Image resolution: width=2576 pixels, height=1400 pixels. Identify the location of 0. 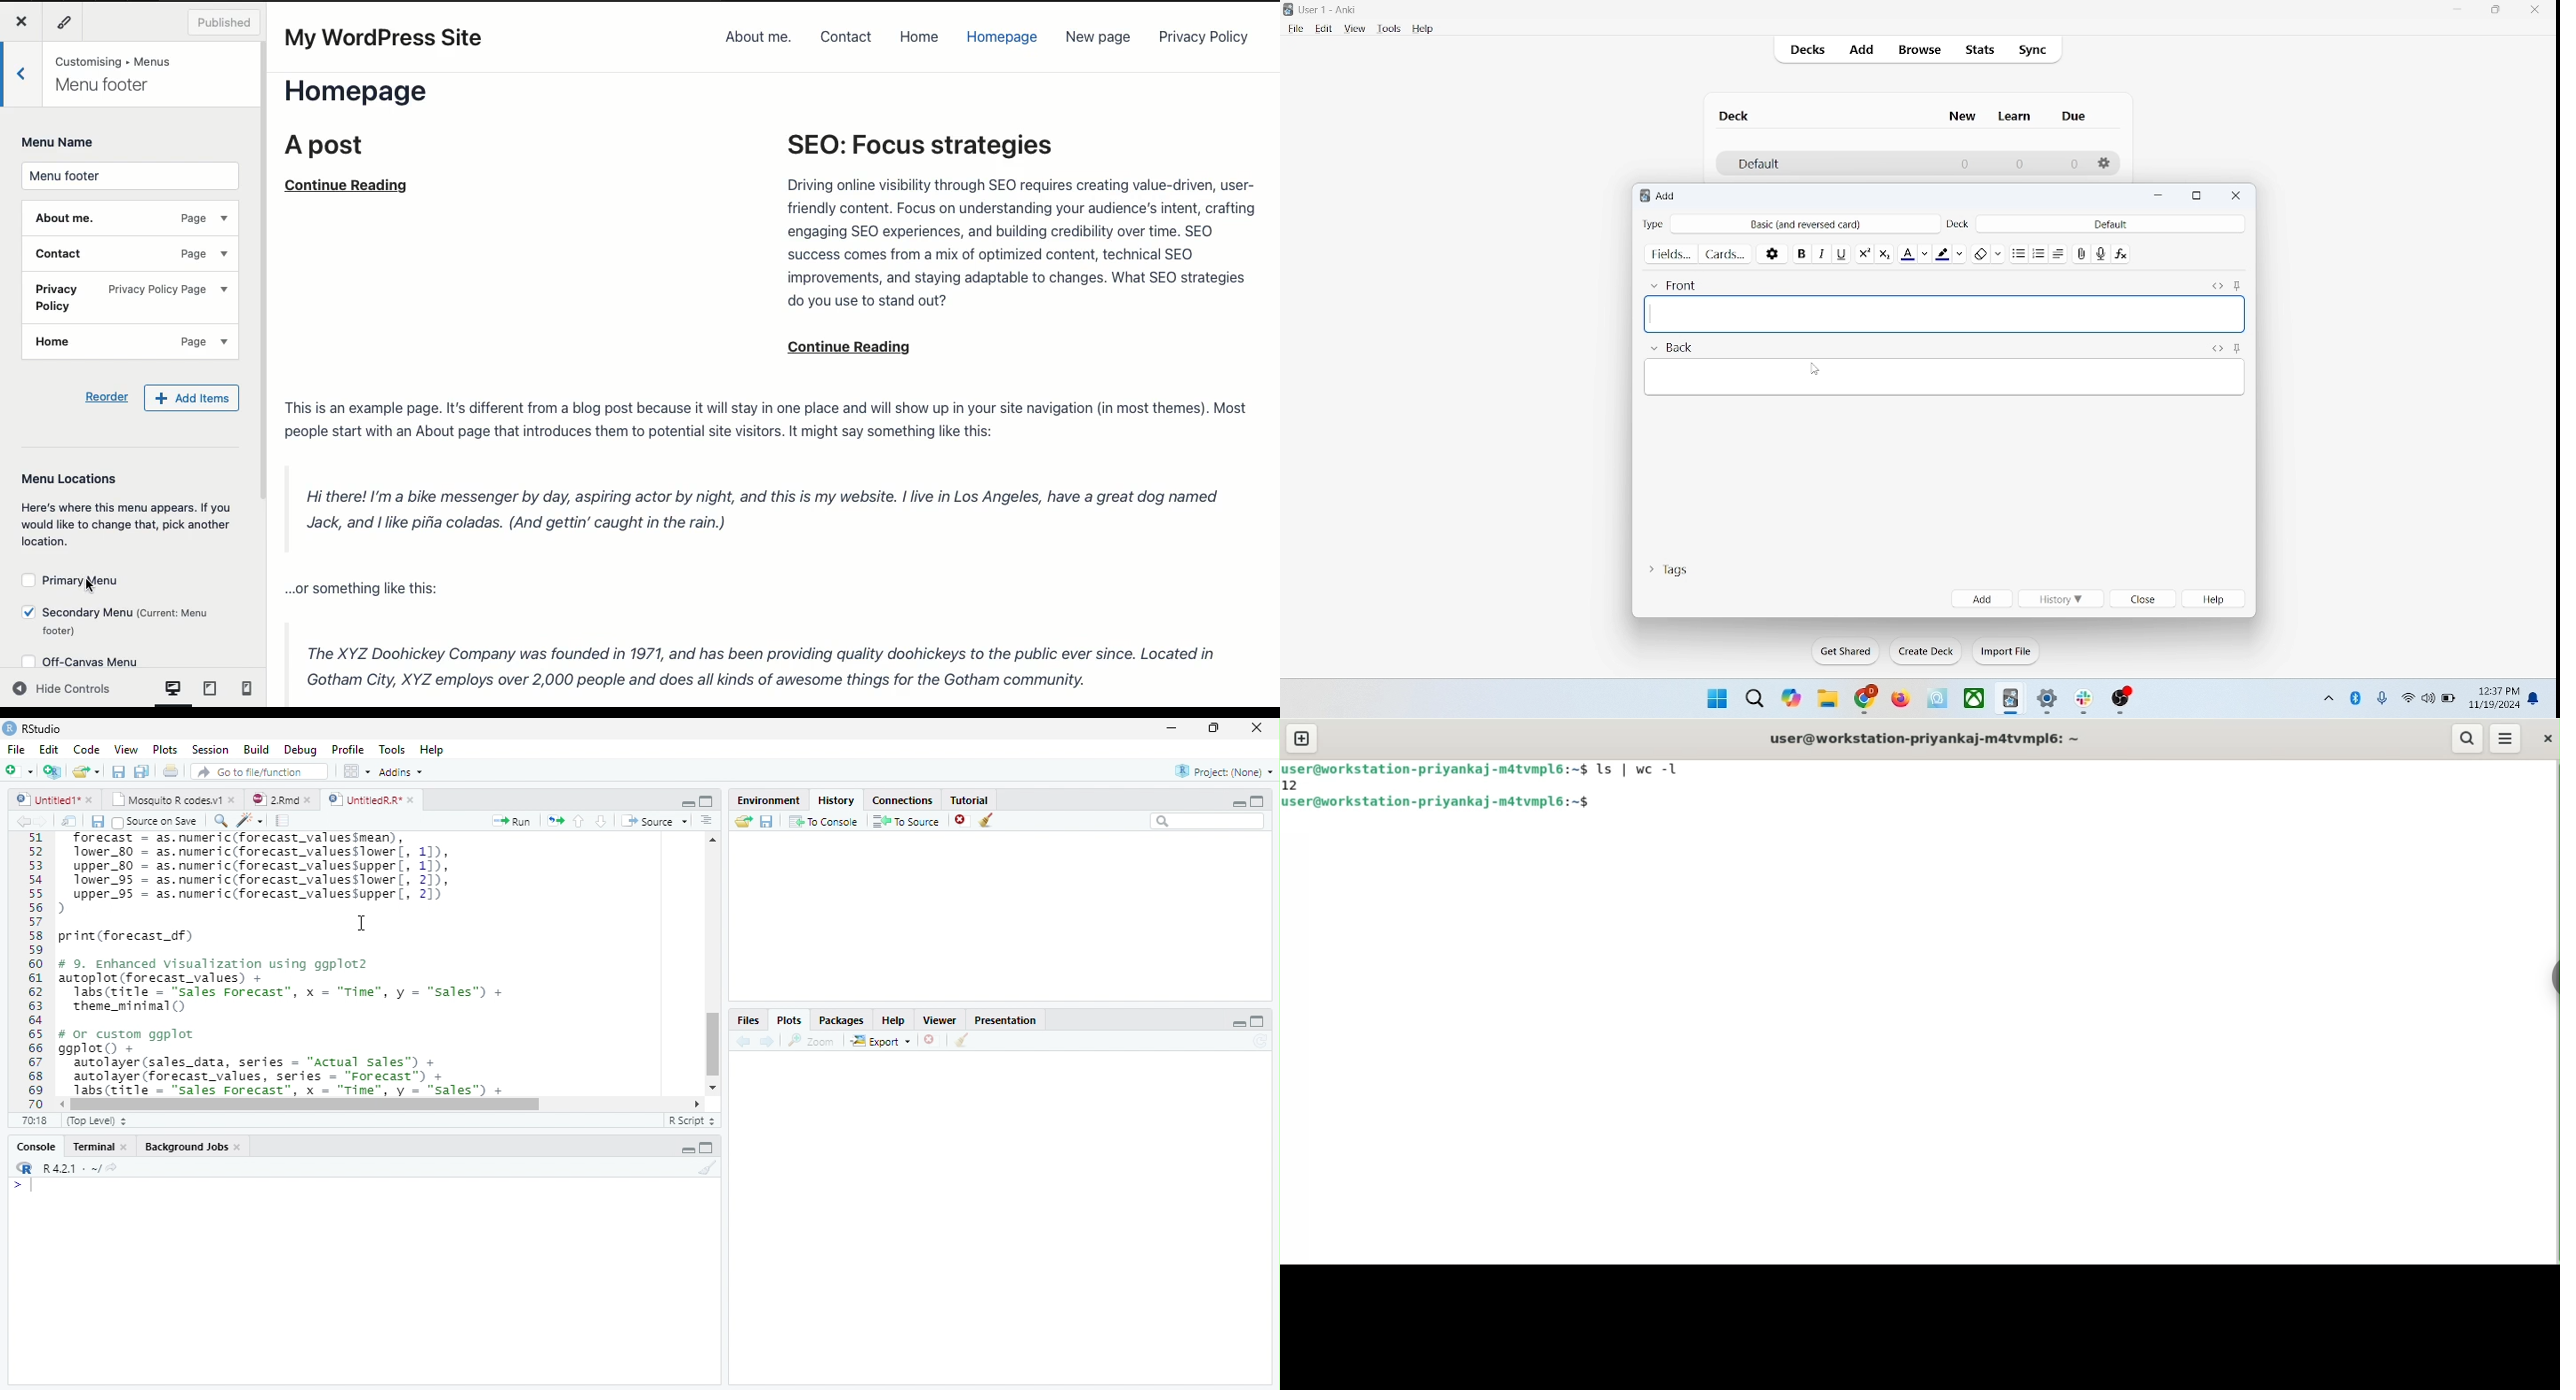
(2074, 165).